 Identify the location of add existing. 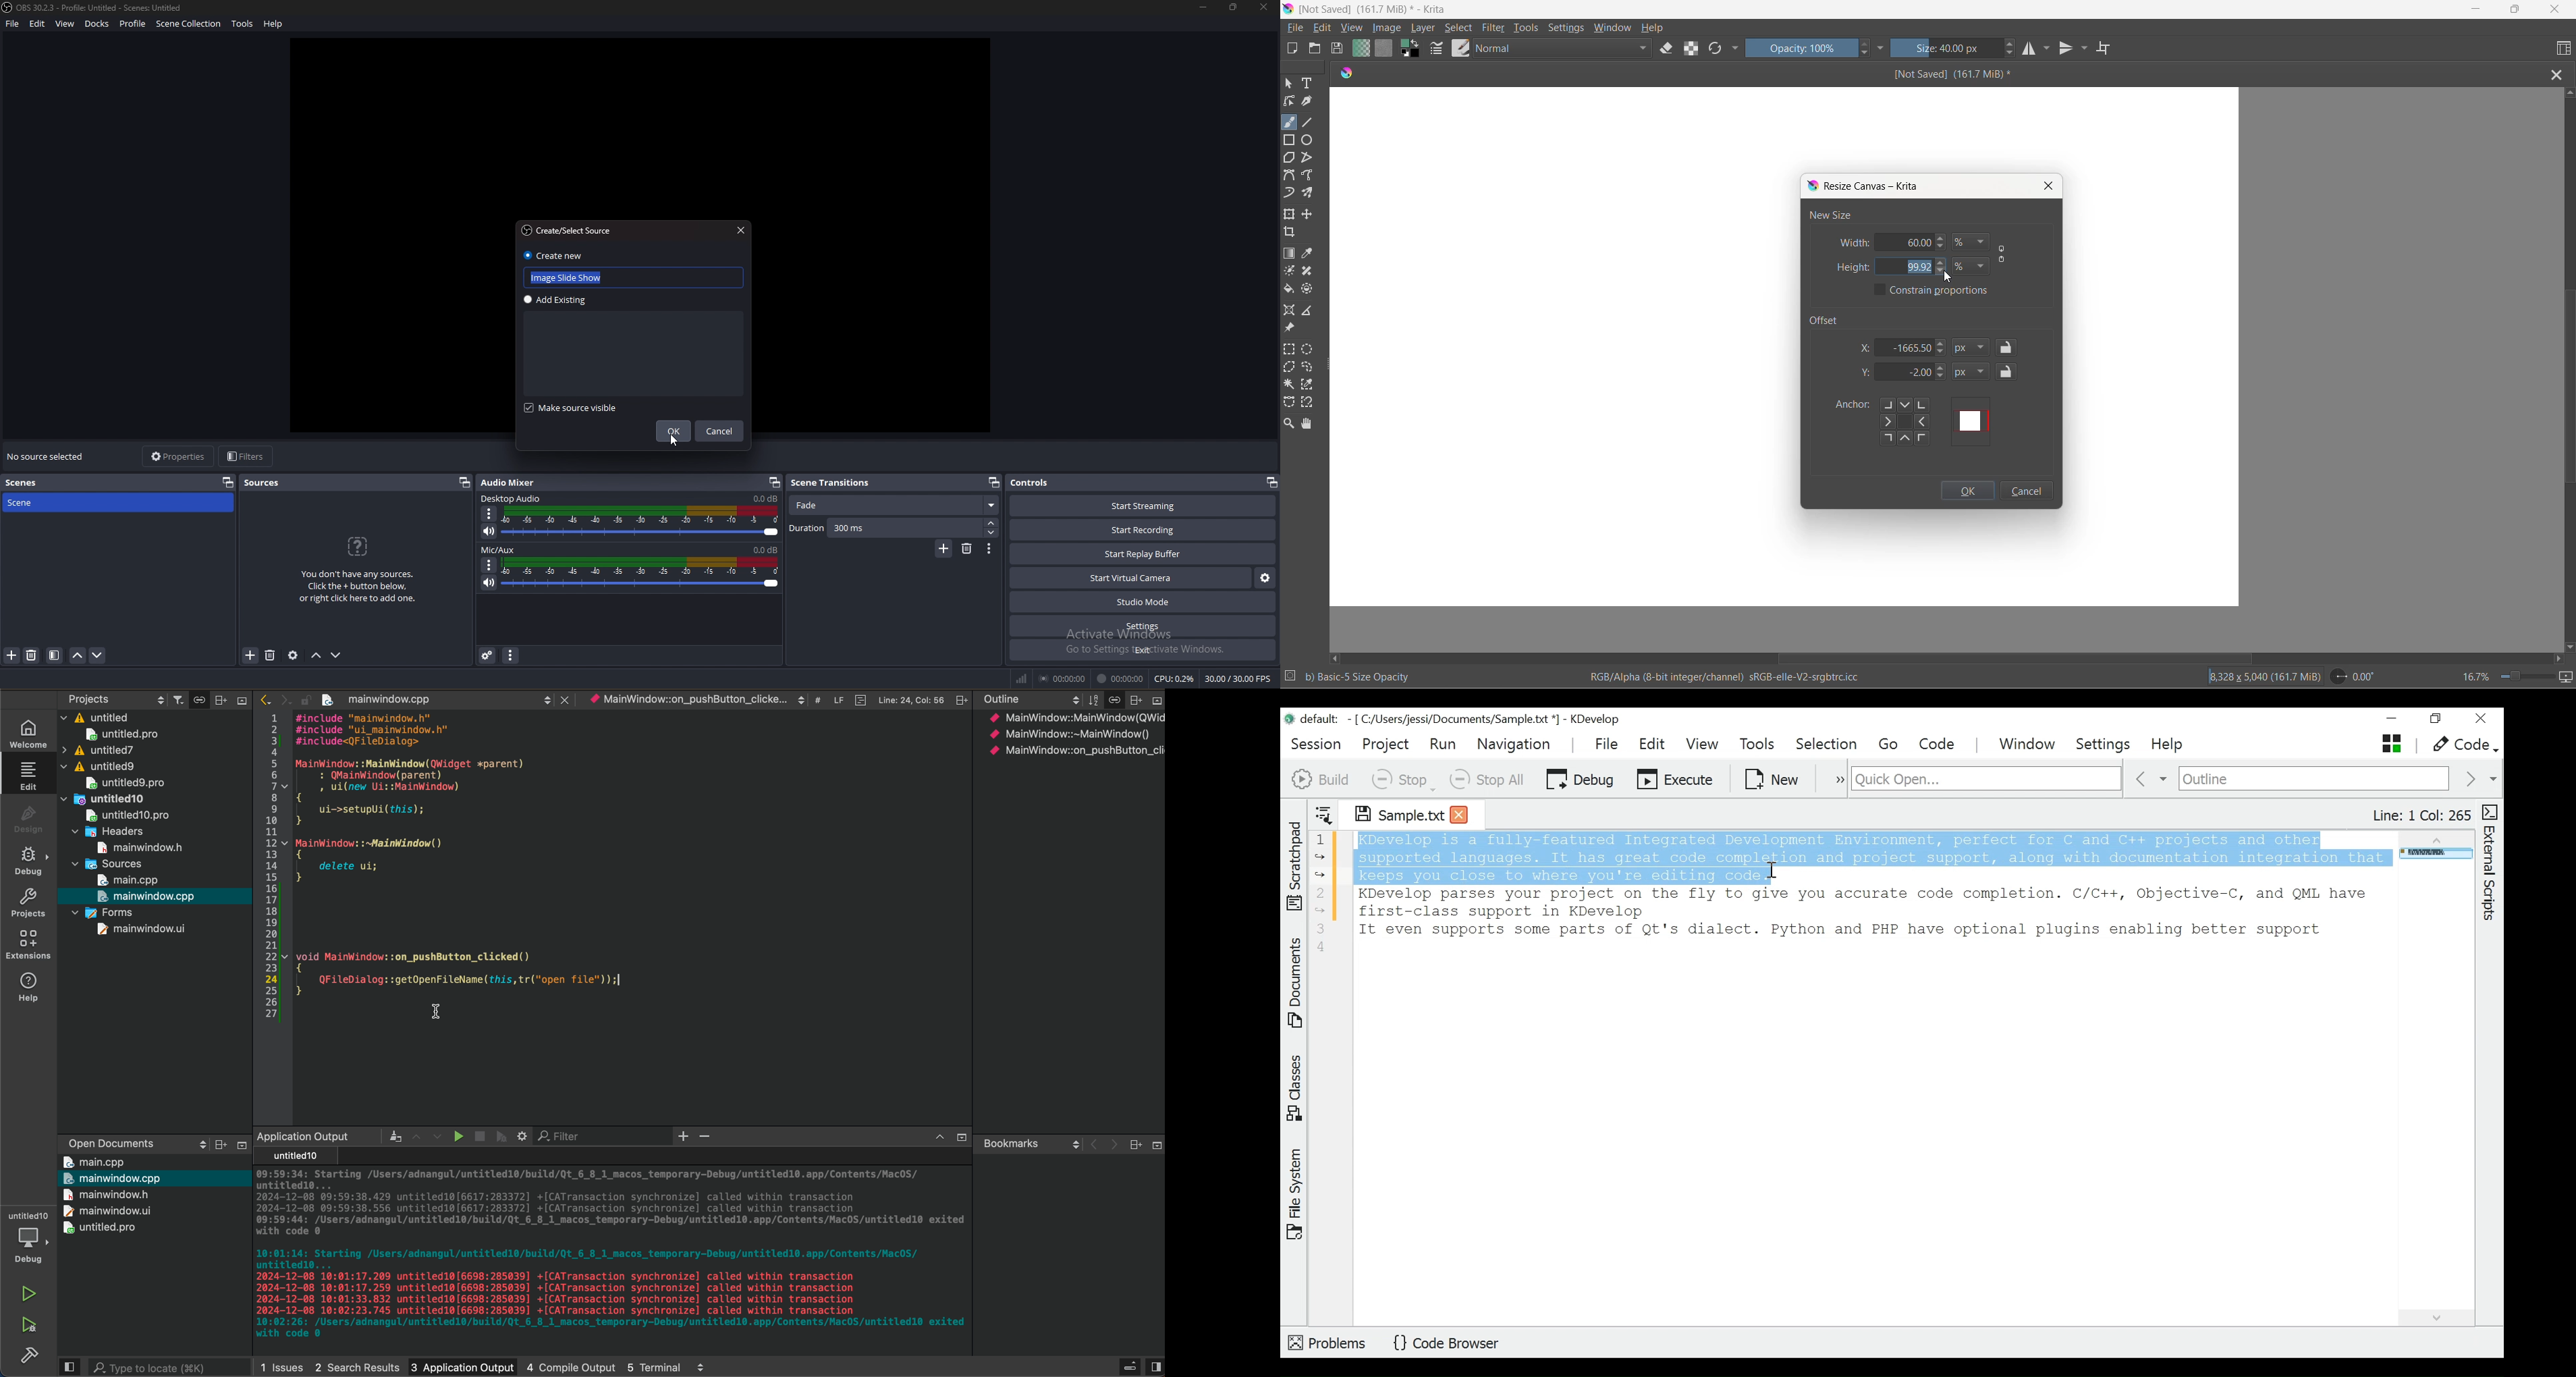
(560, 300).